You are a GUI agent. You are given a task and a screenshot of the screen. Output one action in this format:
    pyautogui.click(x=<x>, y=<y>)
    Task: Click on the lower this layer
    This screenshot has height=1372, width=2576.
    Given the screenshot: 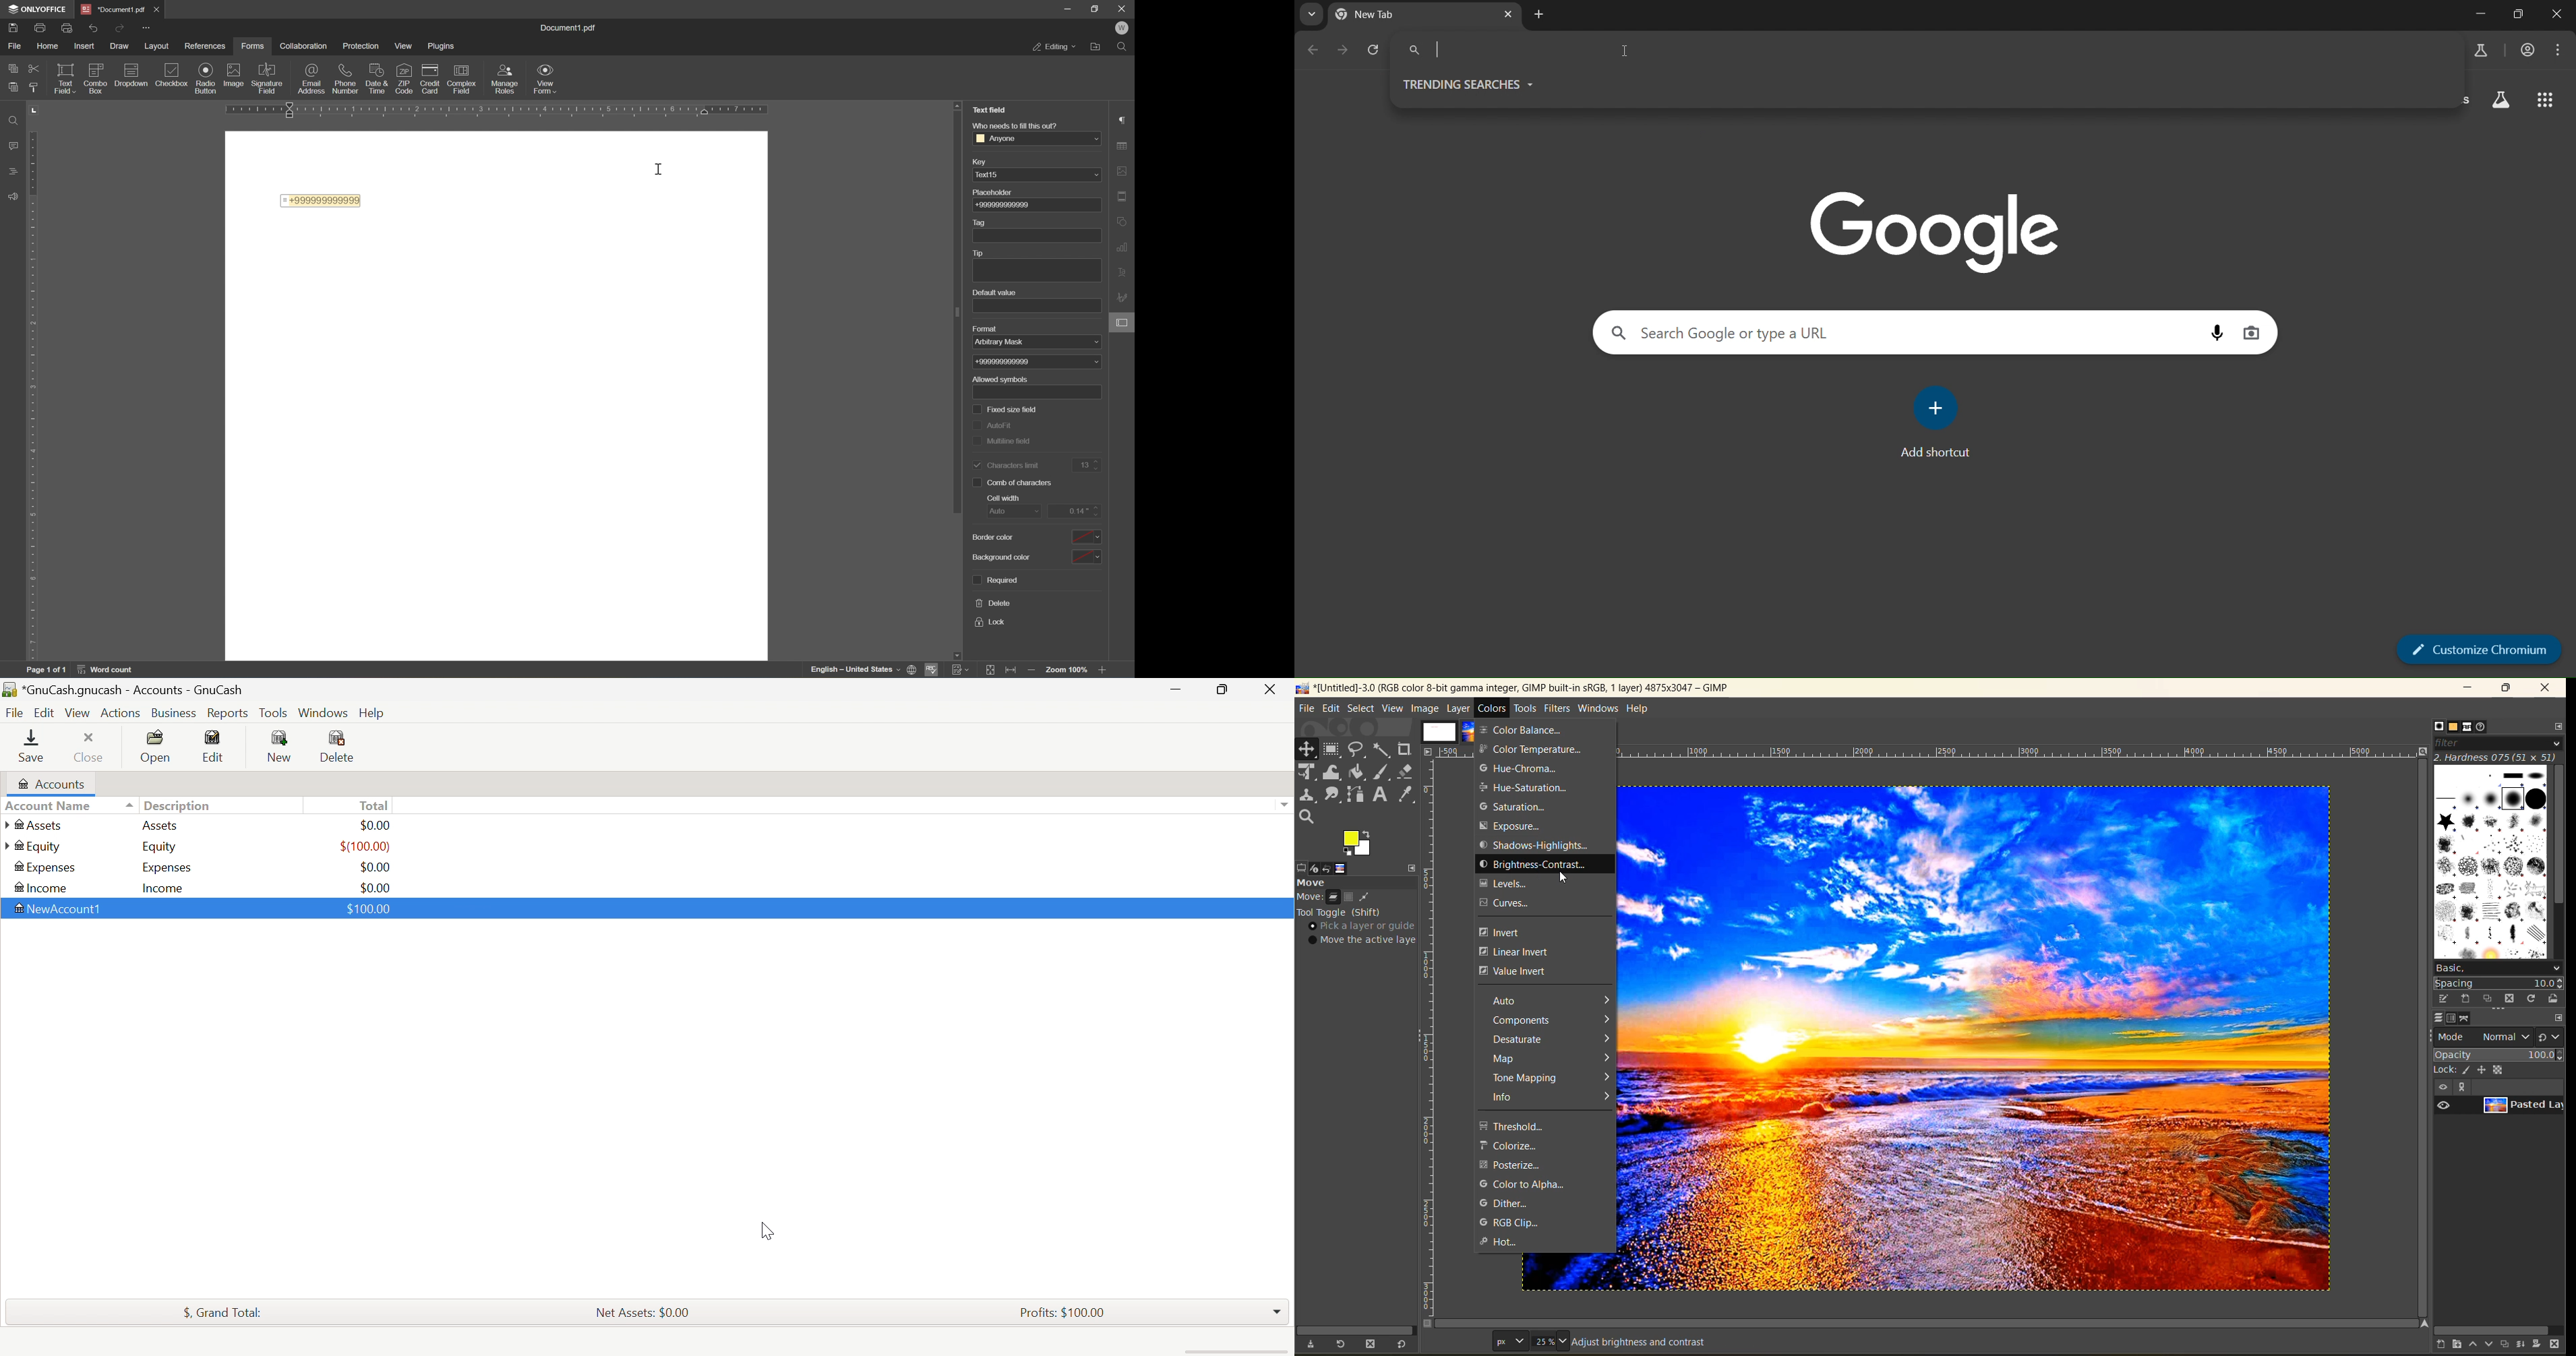 What is the action you would take?
    pyautogui.click(x=2491, y=1345)
    